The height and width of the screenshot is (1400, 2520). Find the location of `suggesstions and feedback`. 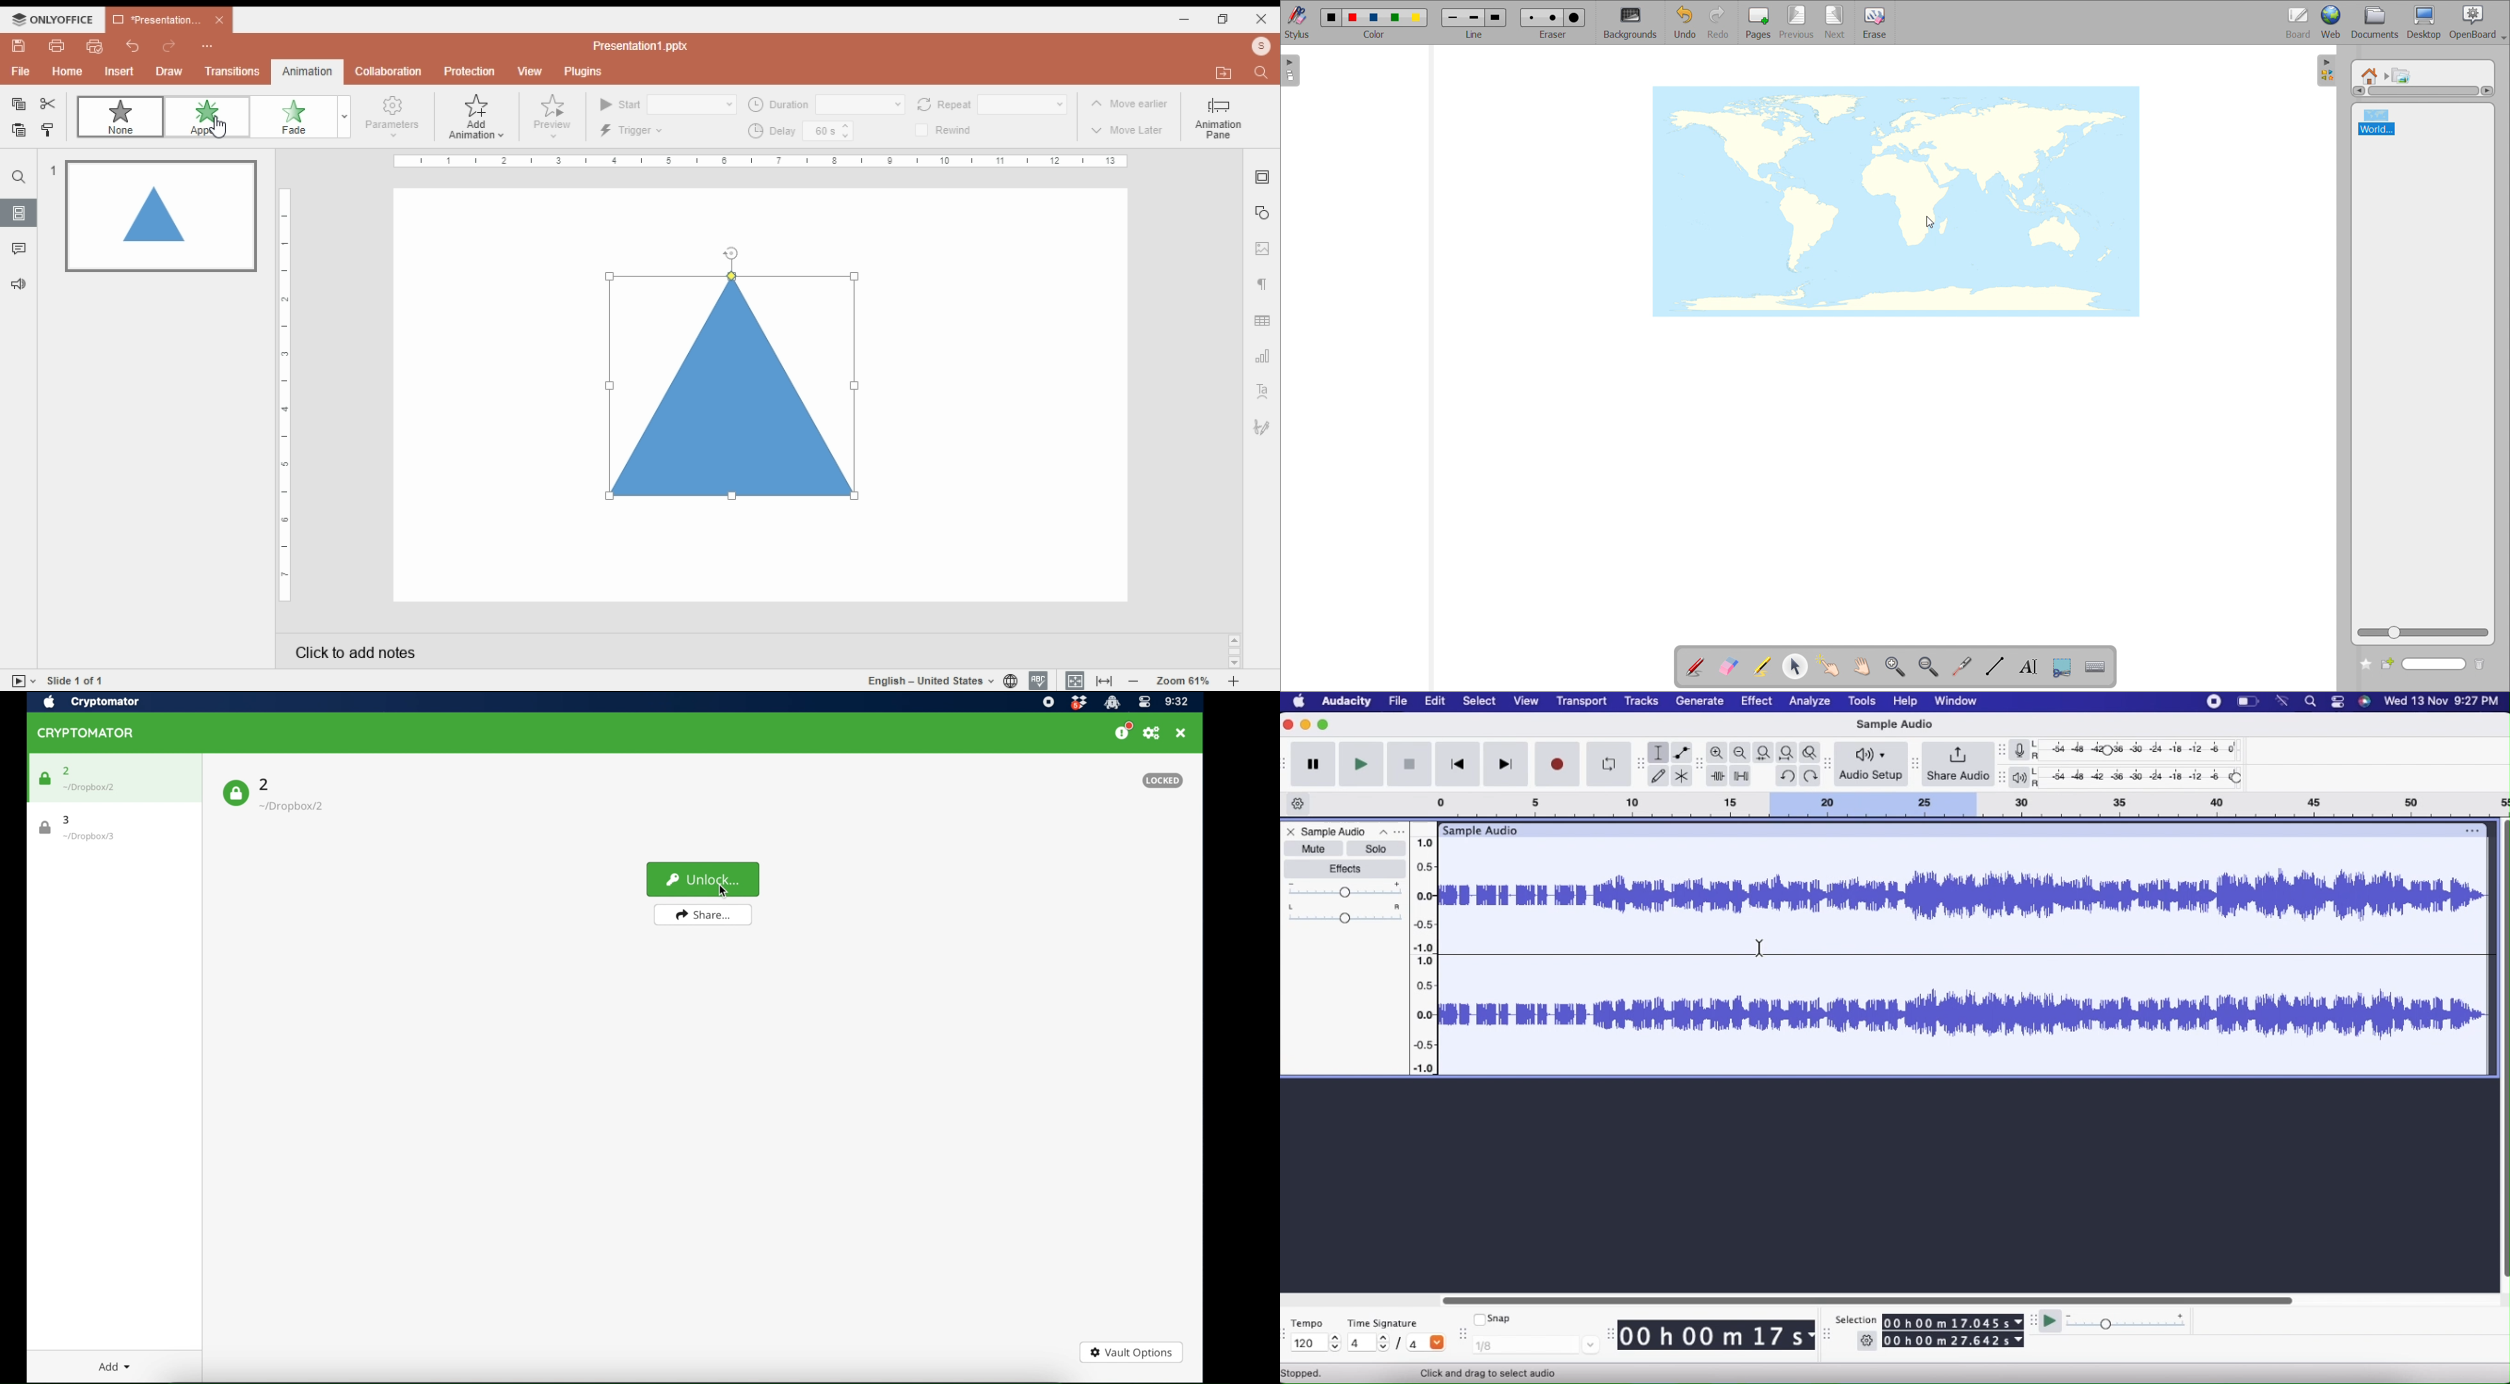

suggesstions and feedback is located at coordinates (20, 285).